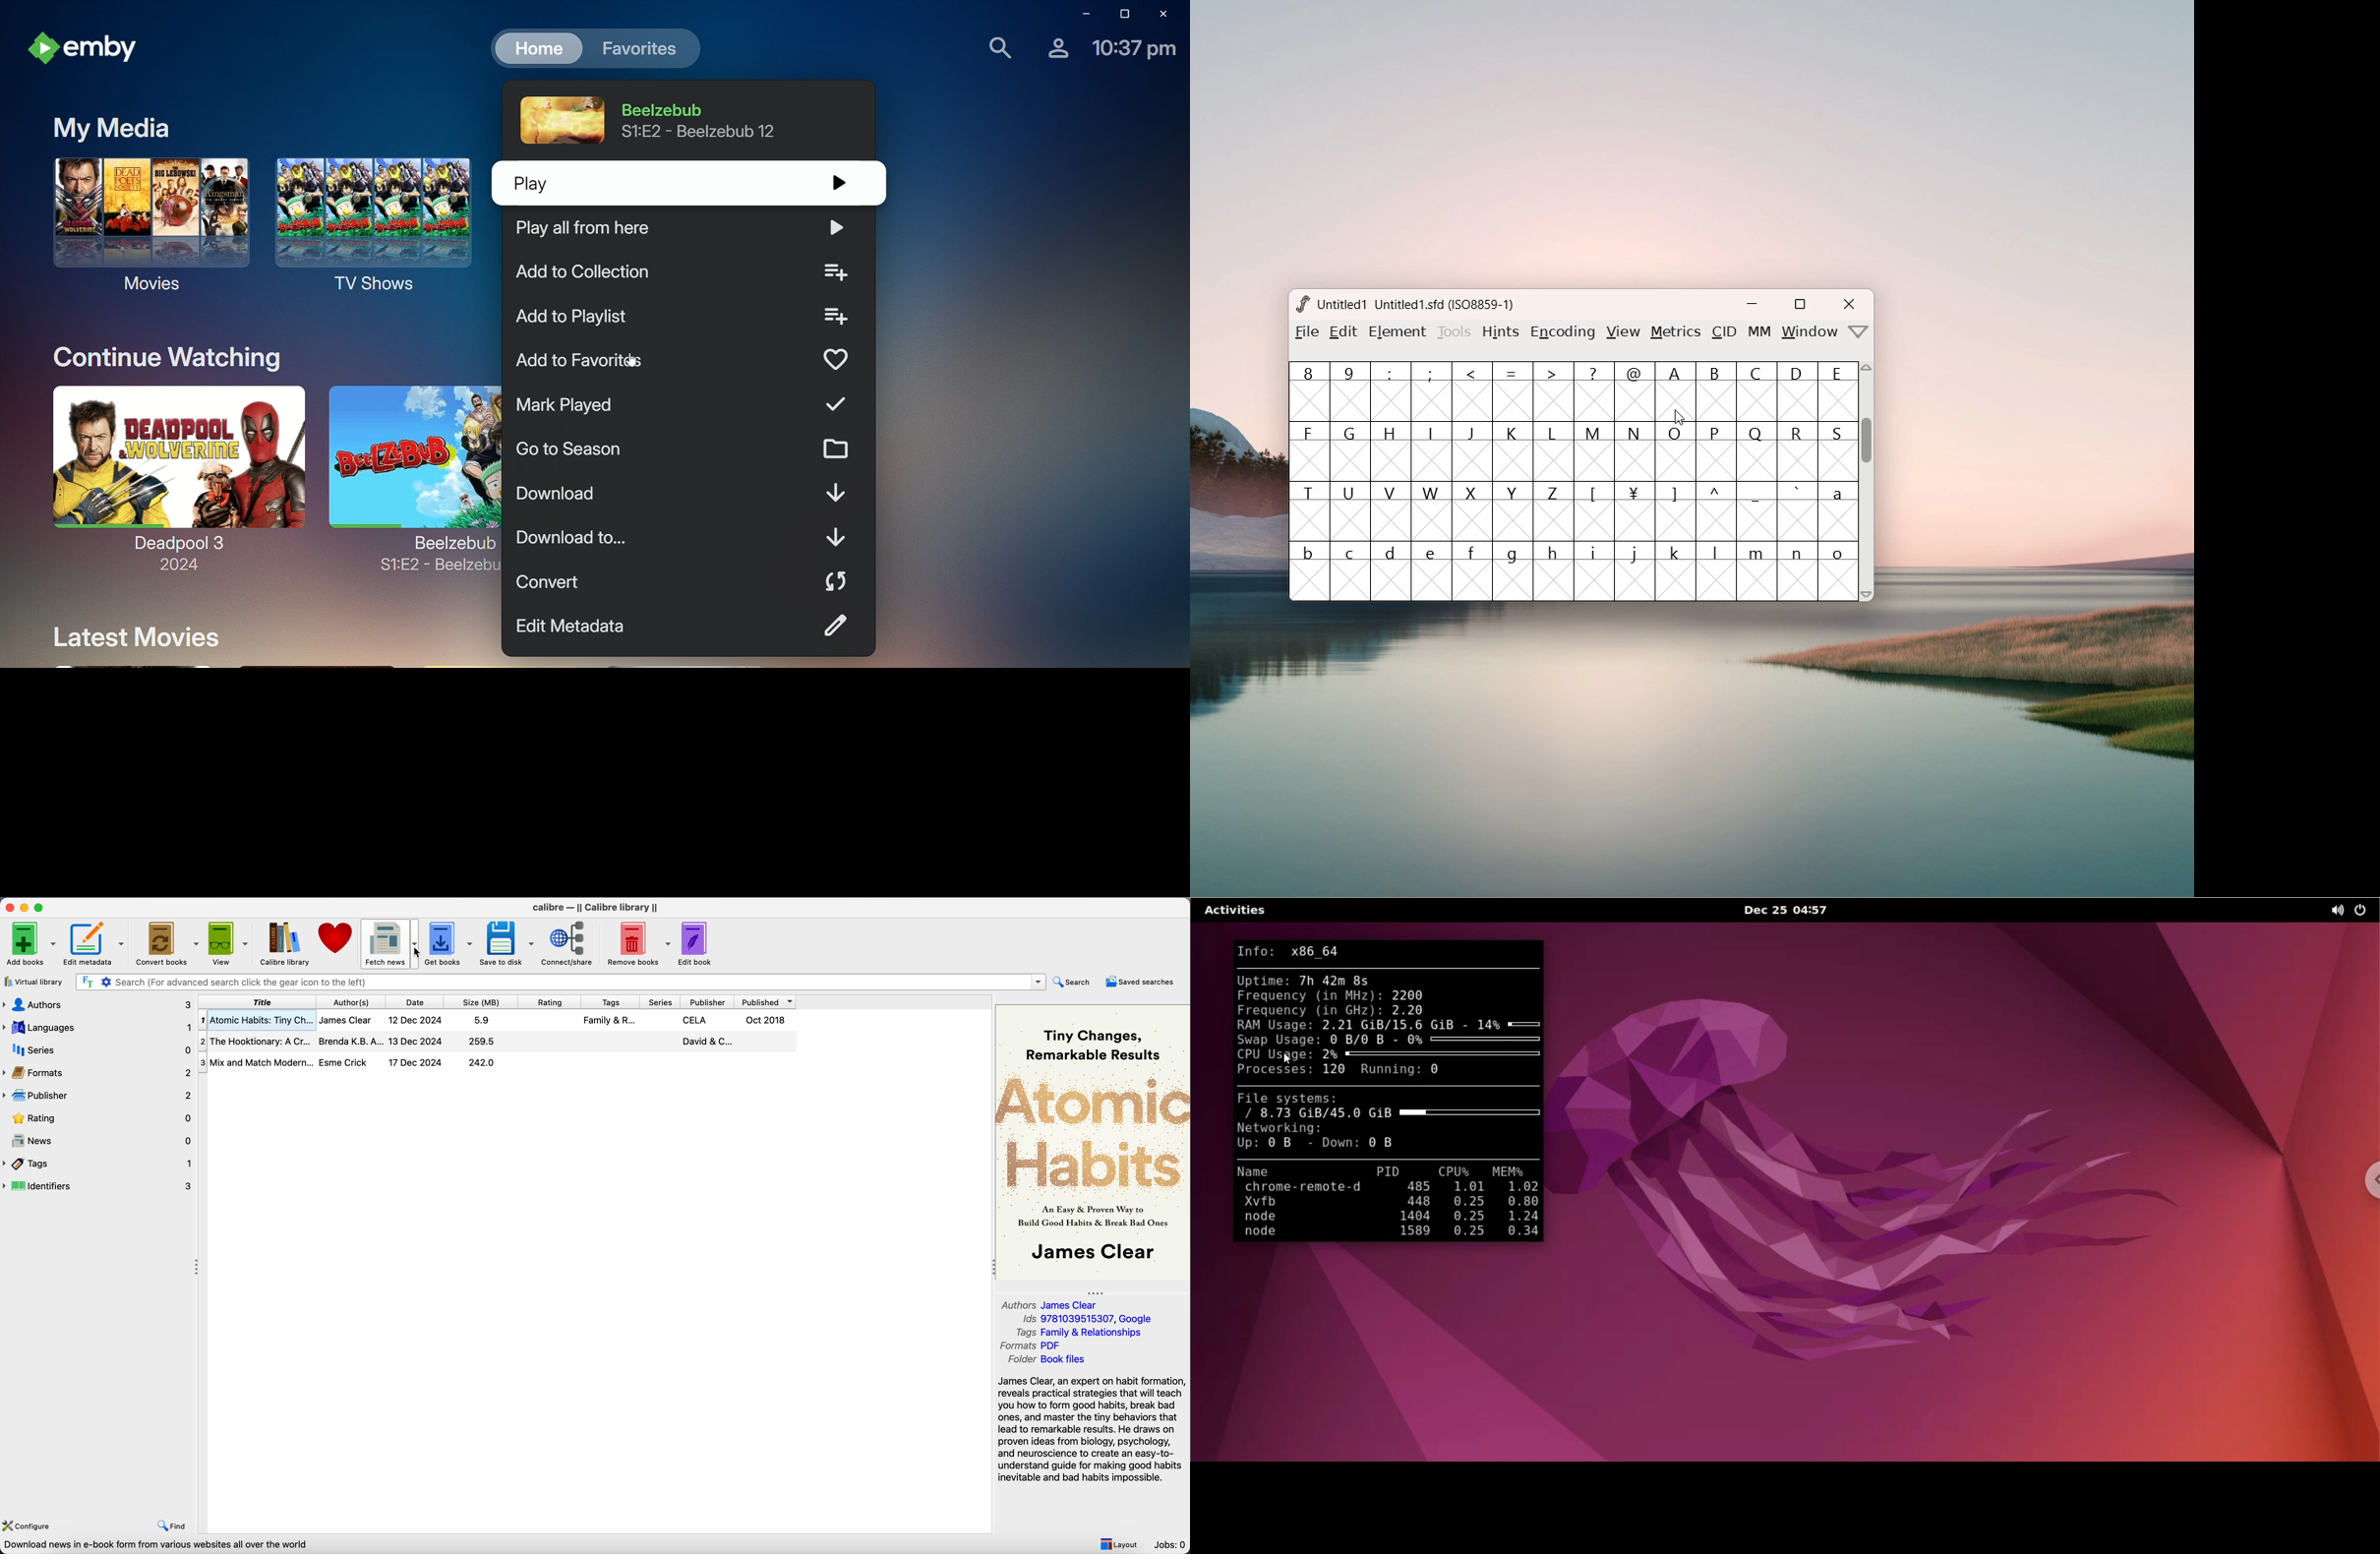 The height and width of the screenshot is (1568, 2380). I want to click on Close, so click(1165, 14).